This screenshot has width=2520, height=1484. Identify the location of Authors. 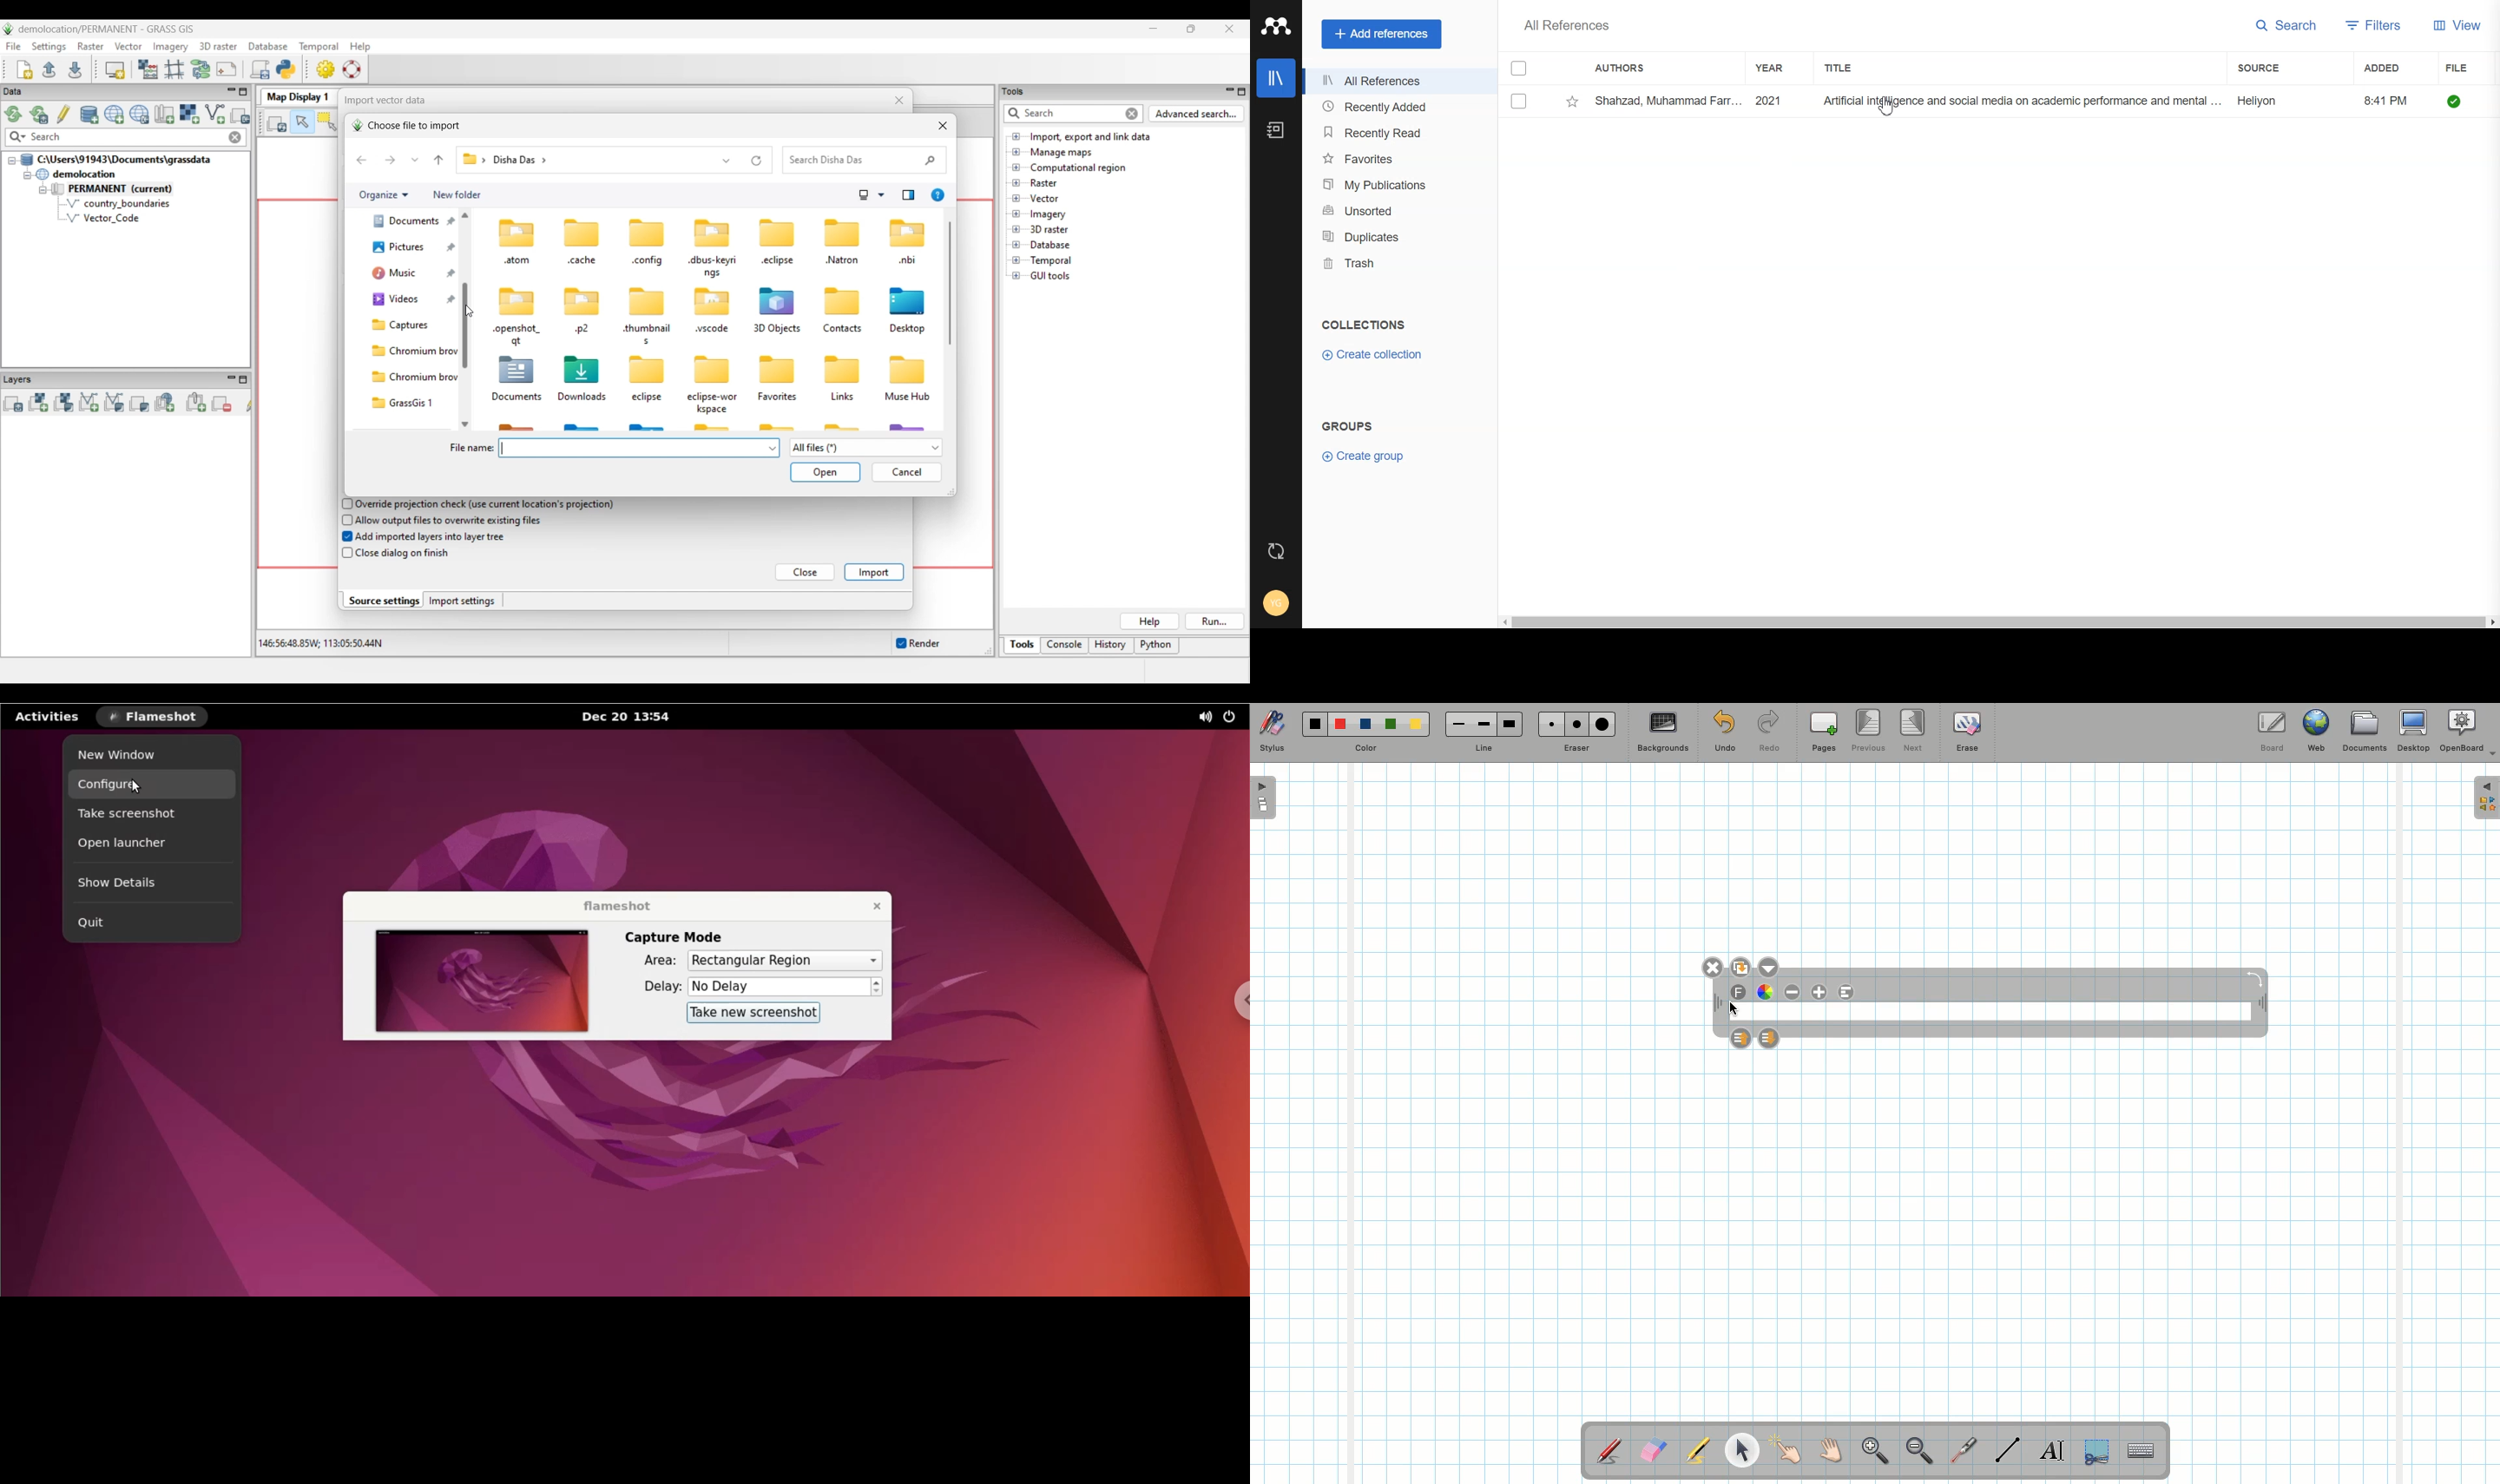
(1620, 67).